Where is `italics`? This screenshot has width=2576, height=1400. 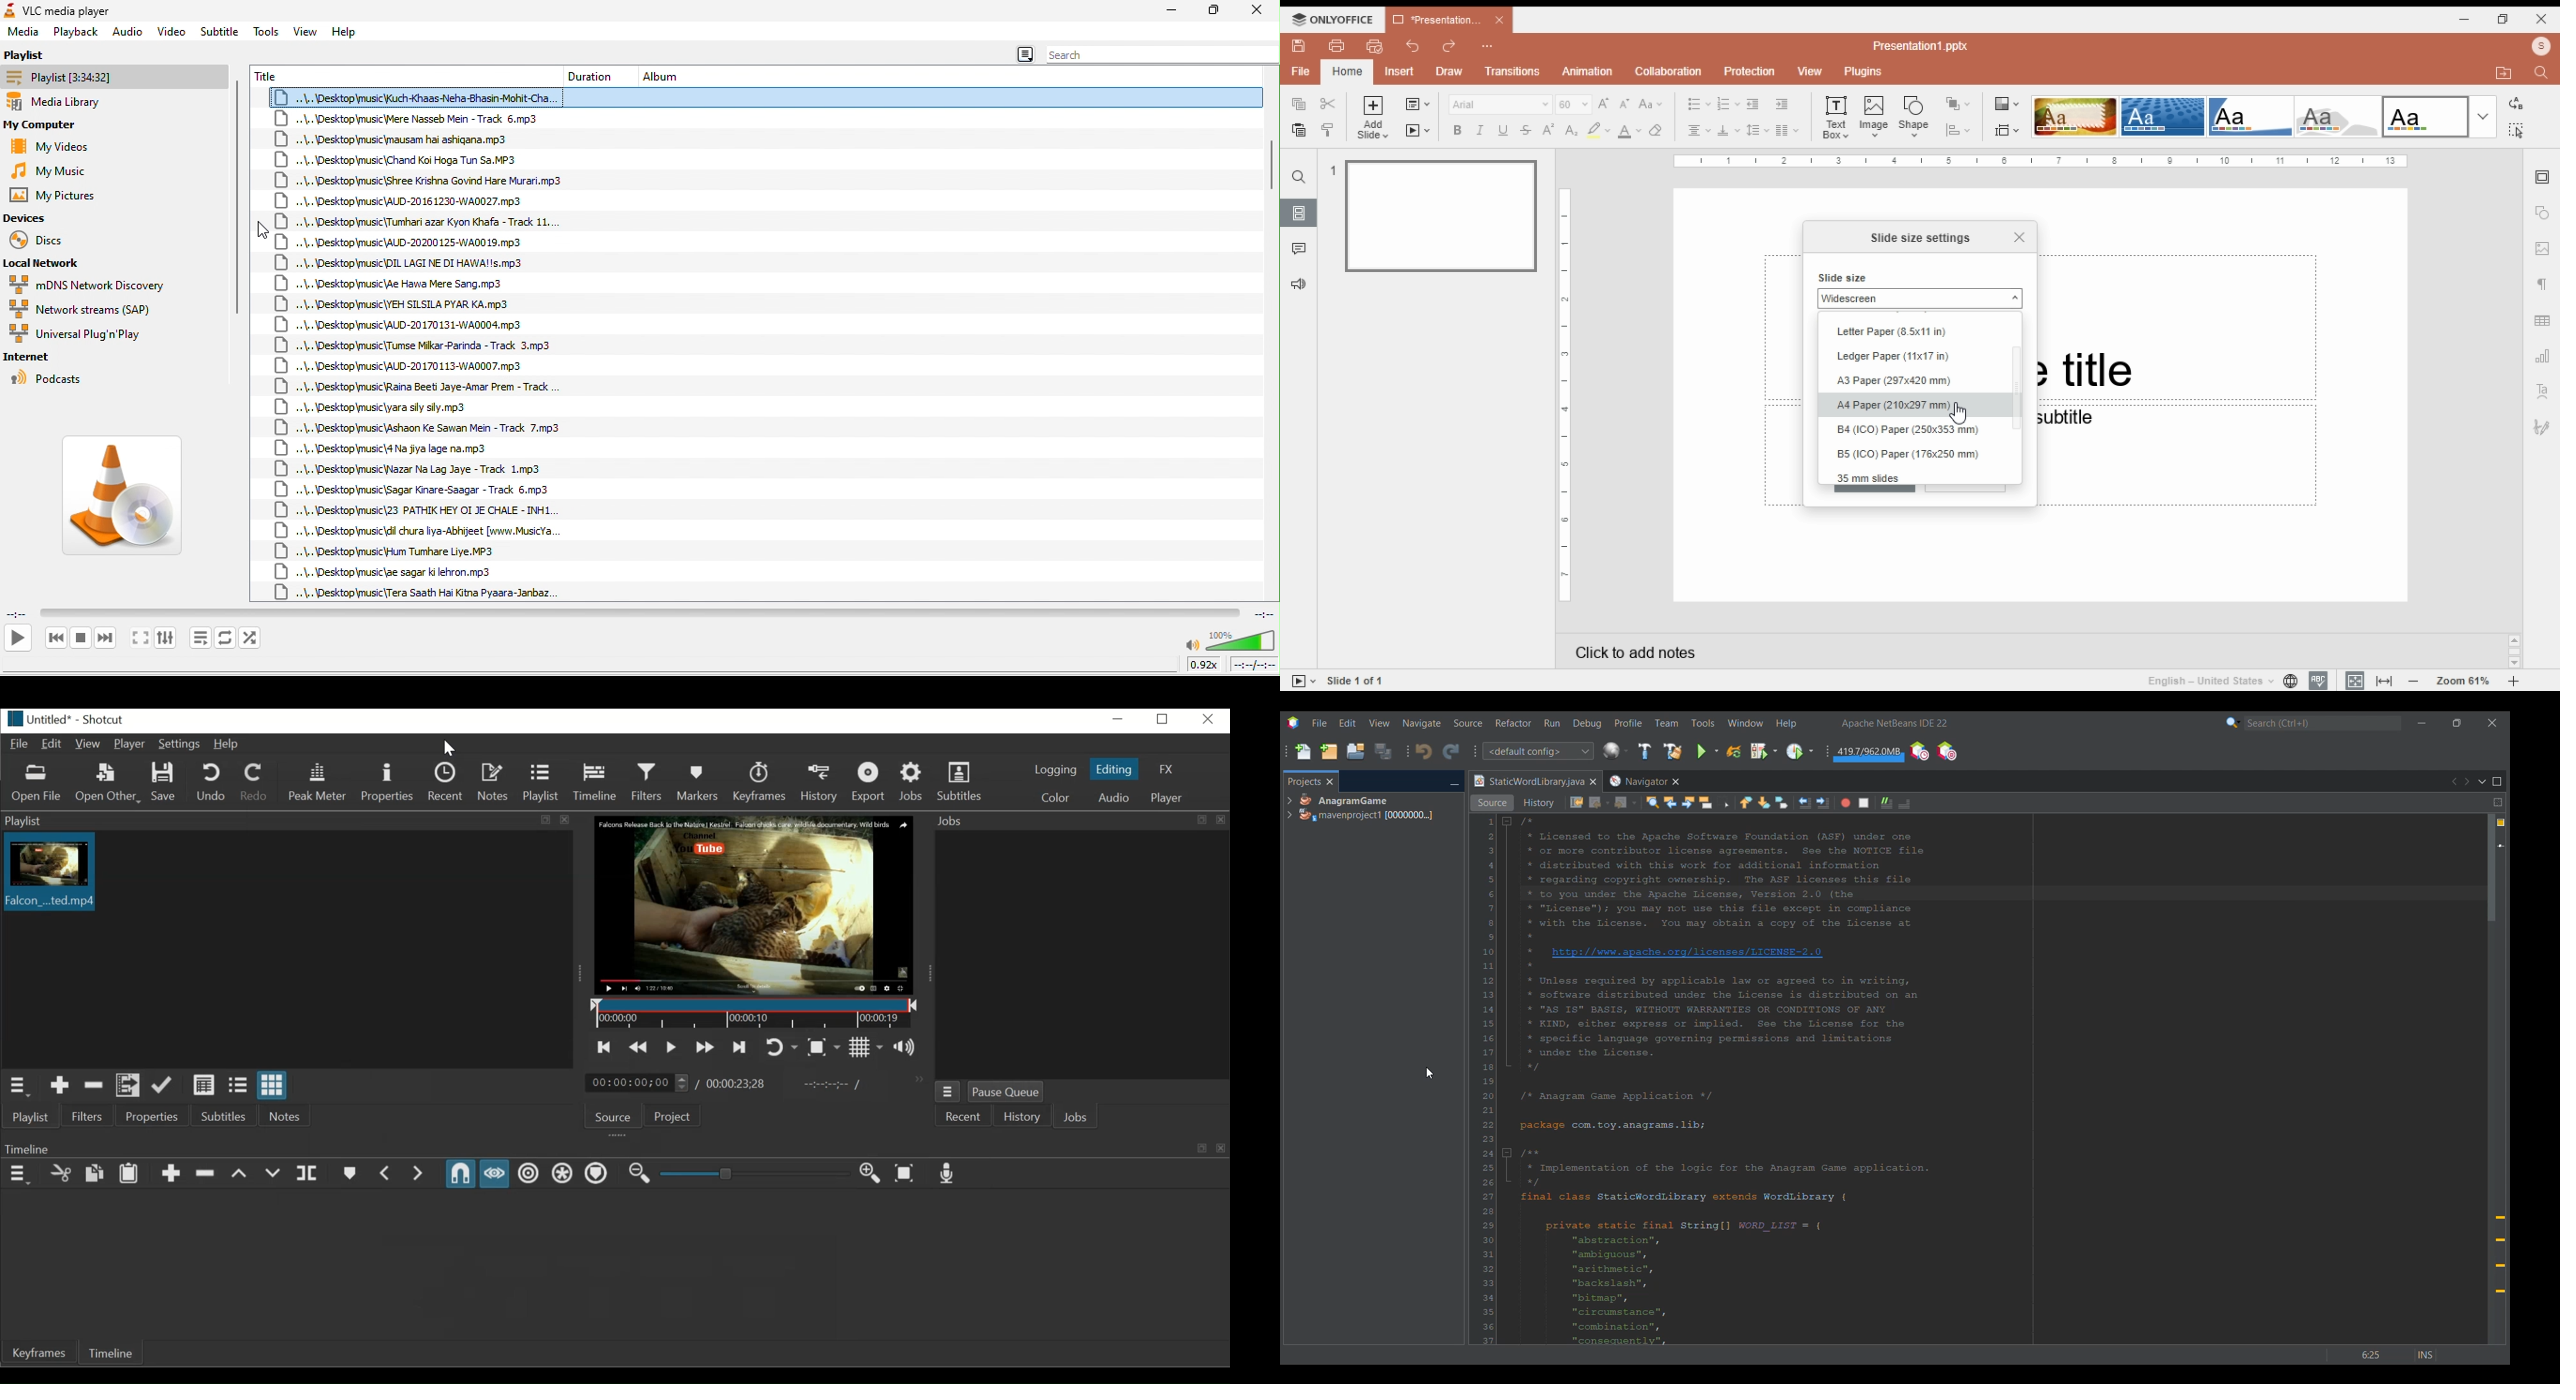
italics is located at coordinates (1478, 130).